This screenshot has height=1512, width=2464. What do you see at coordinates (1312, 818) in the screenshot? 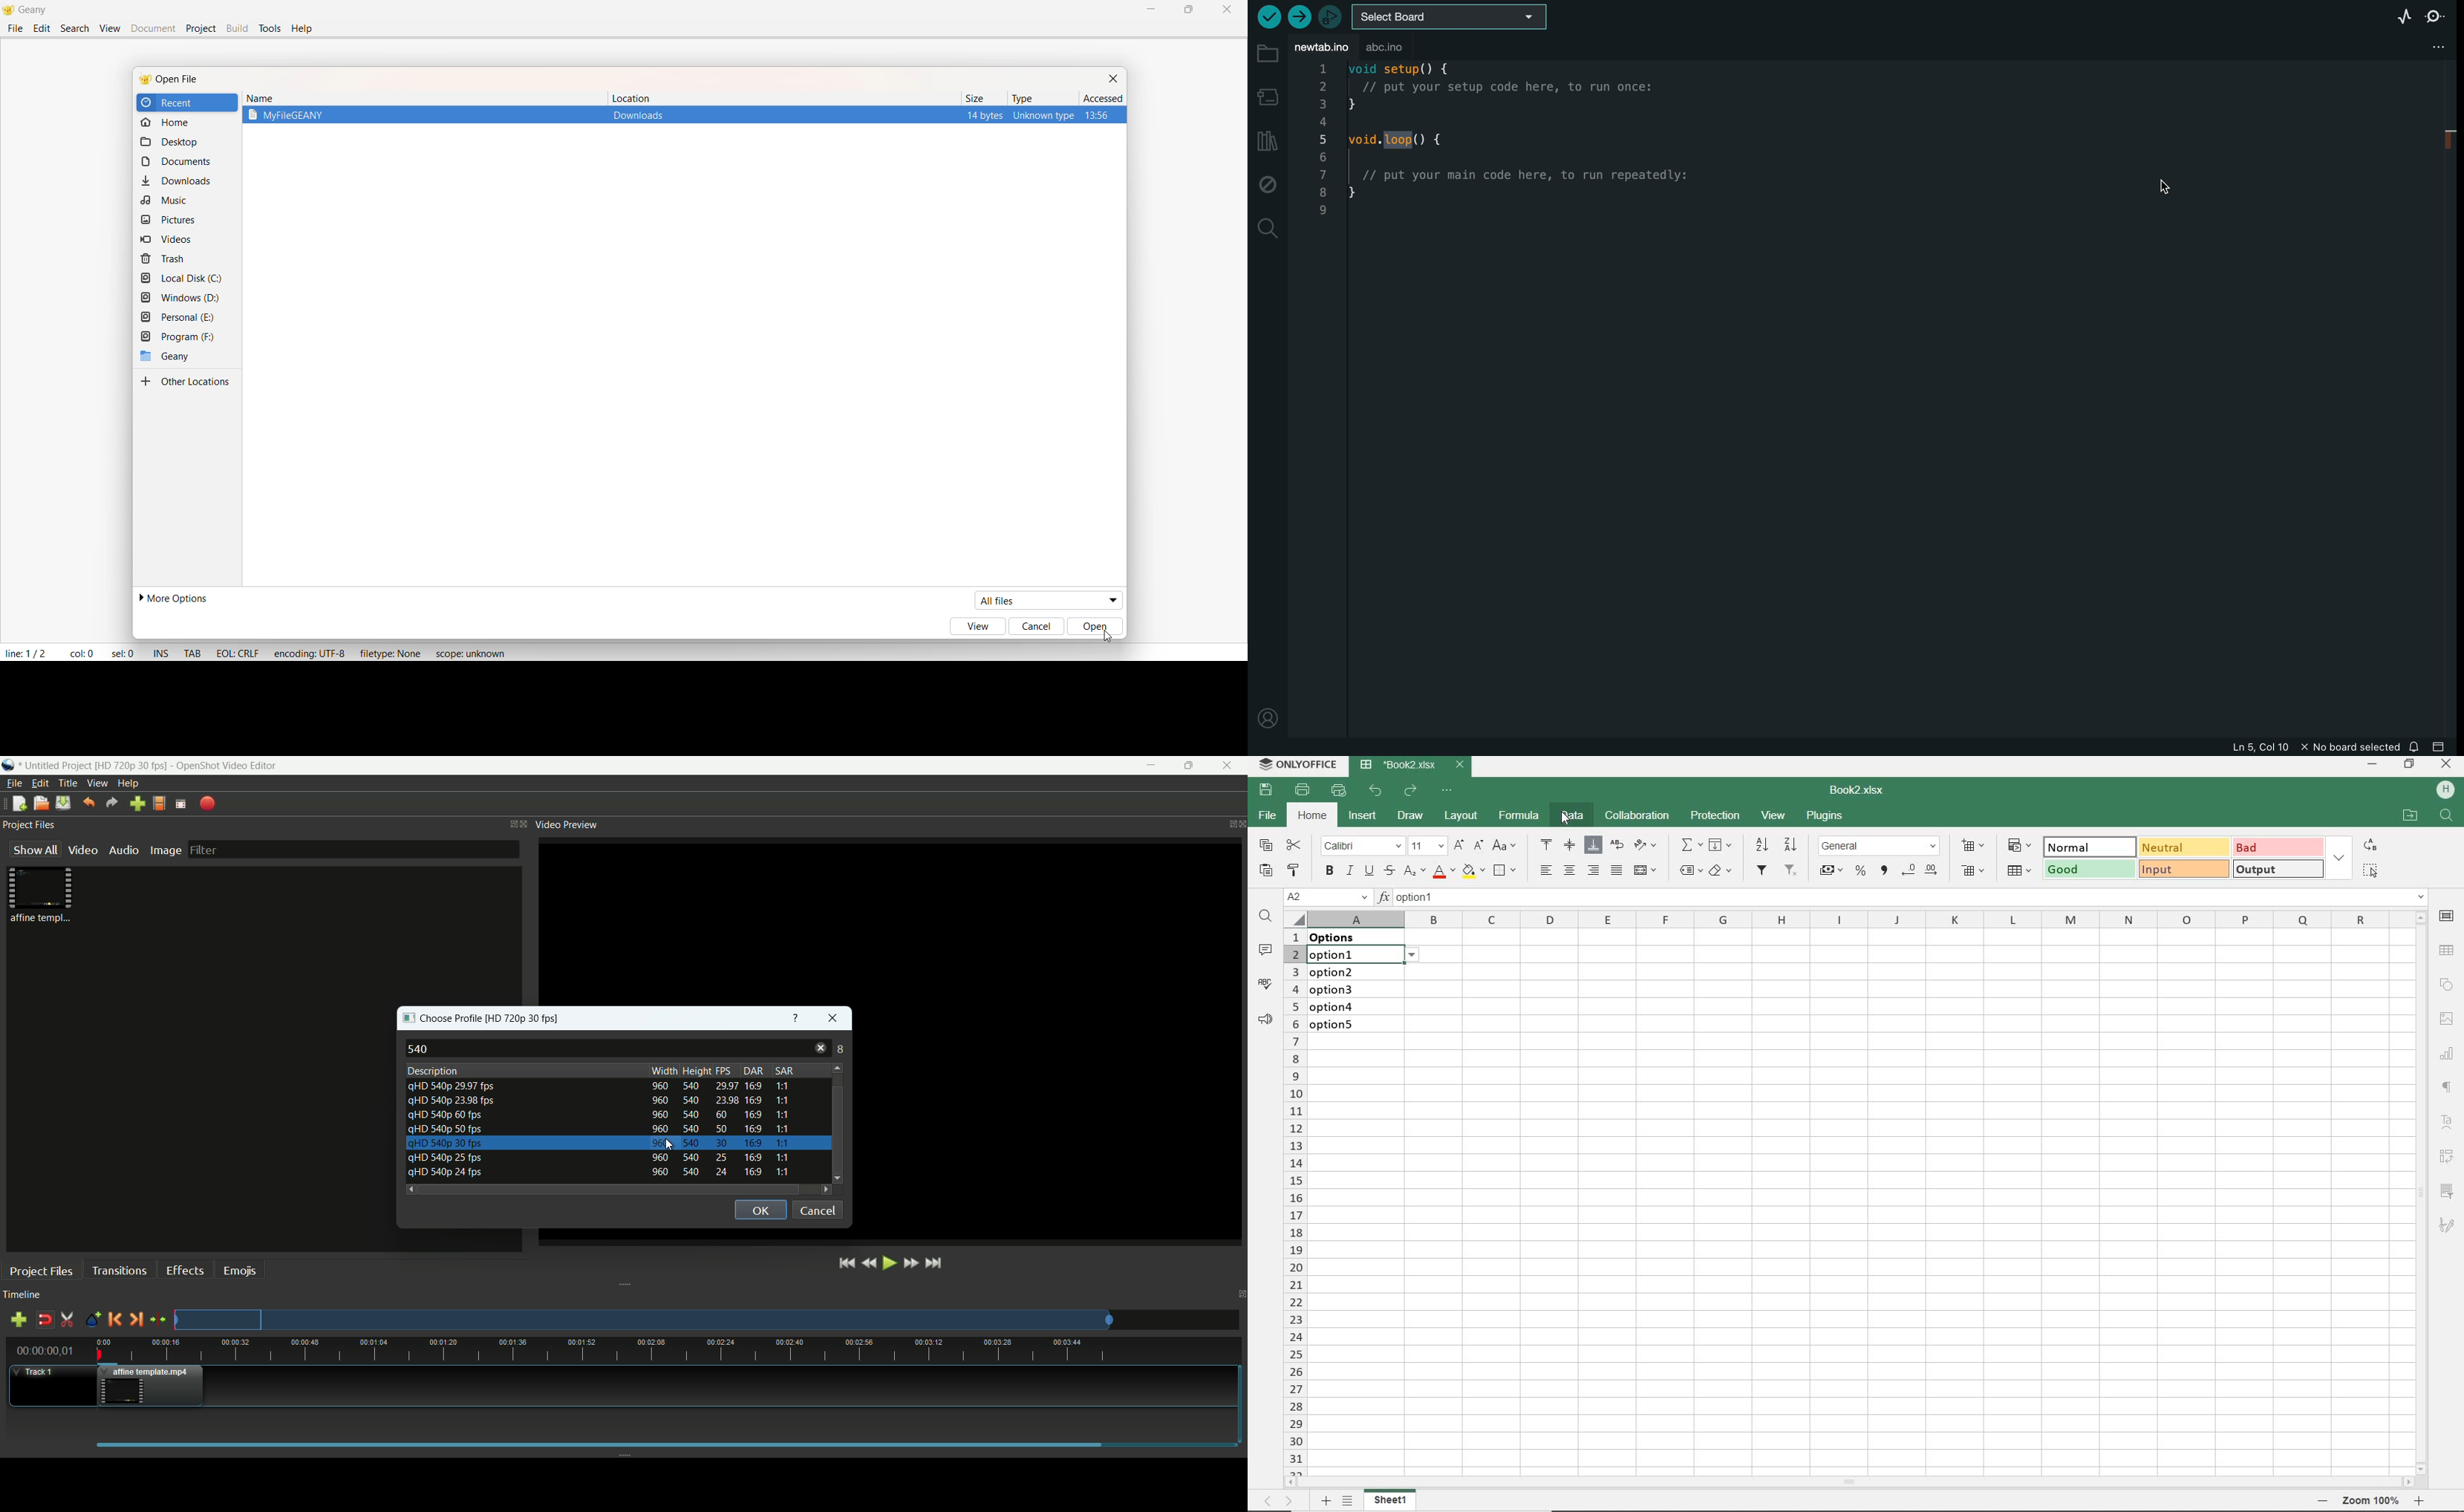
I see `HOME` at bounding box center [1312, 818].